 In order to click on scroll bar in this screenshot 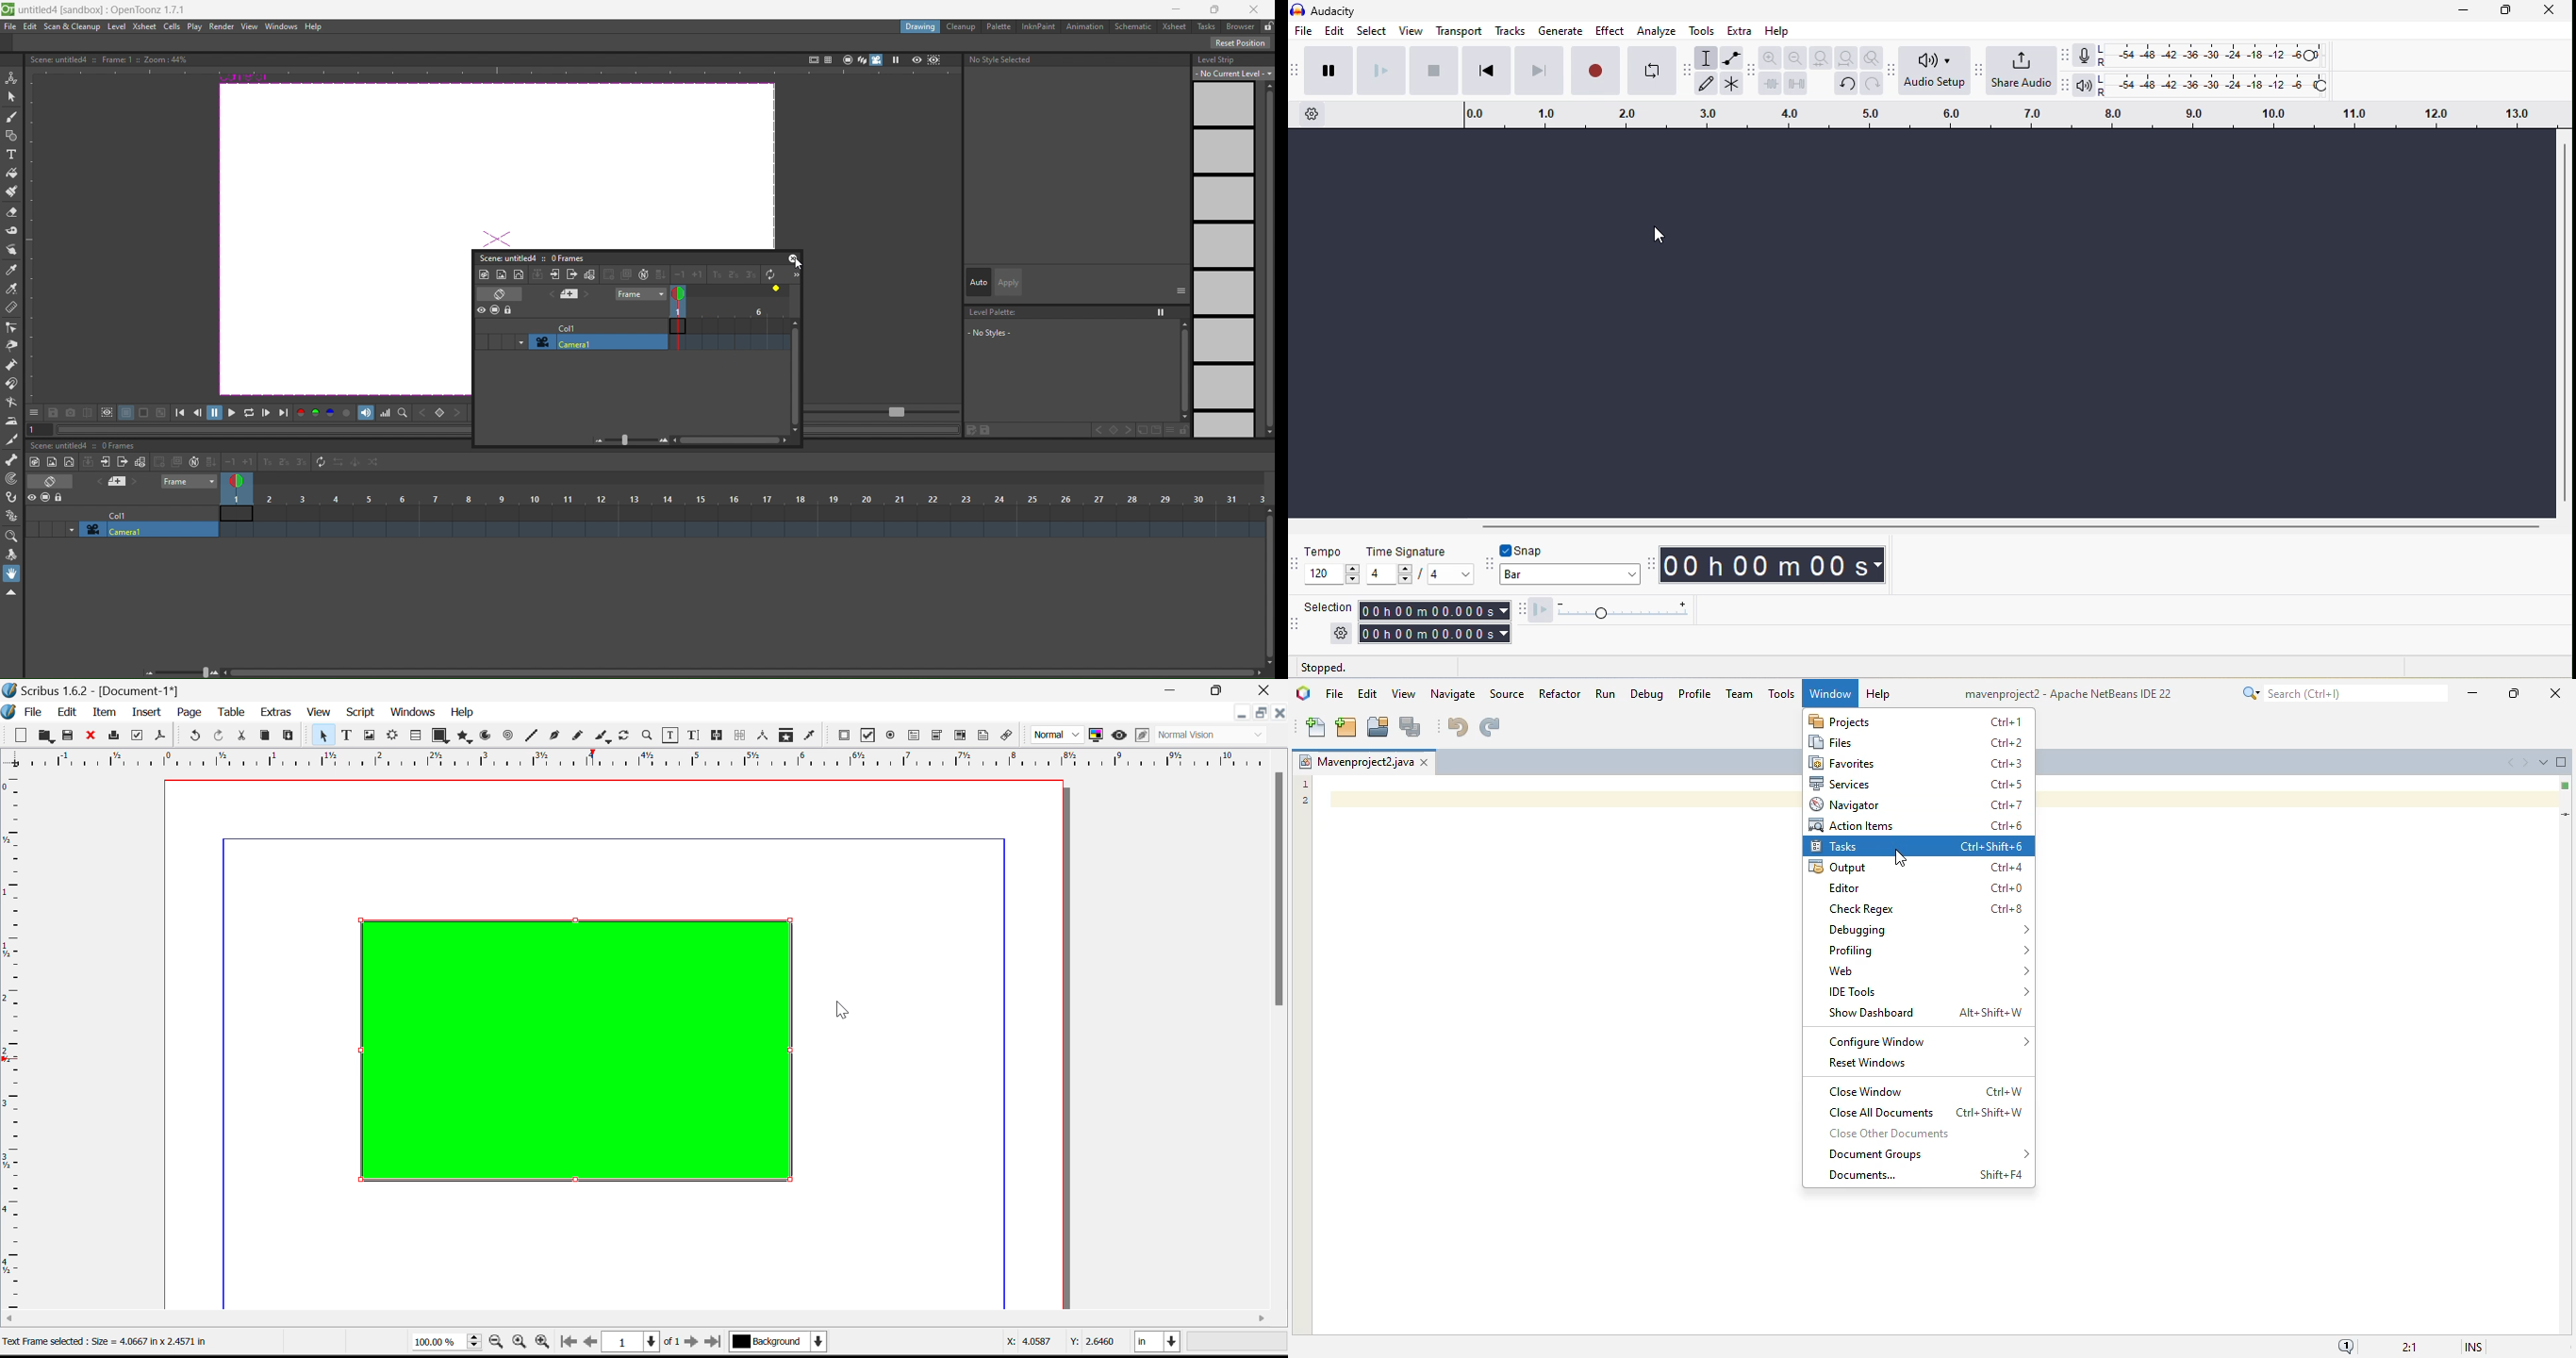, I will do `click(739, 674)`.